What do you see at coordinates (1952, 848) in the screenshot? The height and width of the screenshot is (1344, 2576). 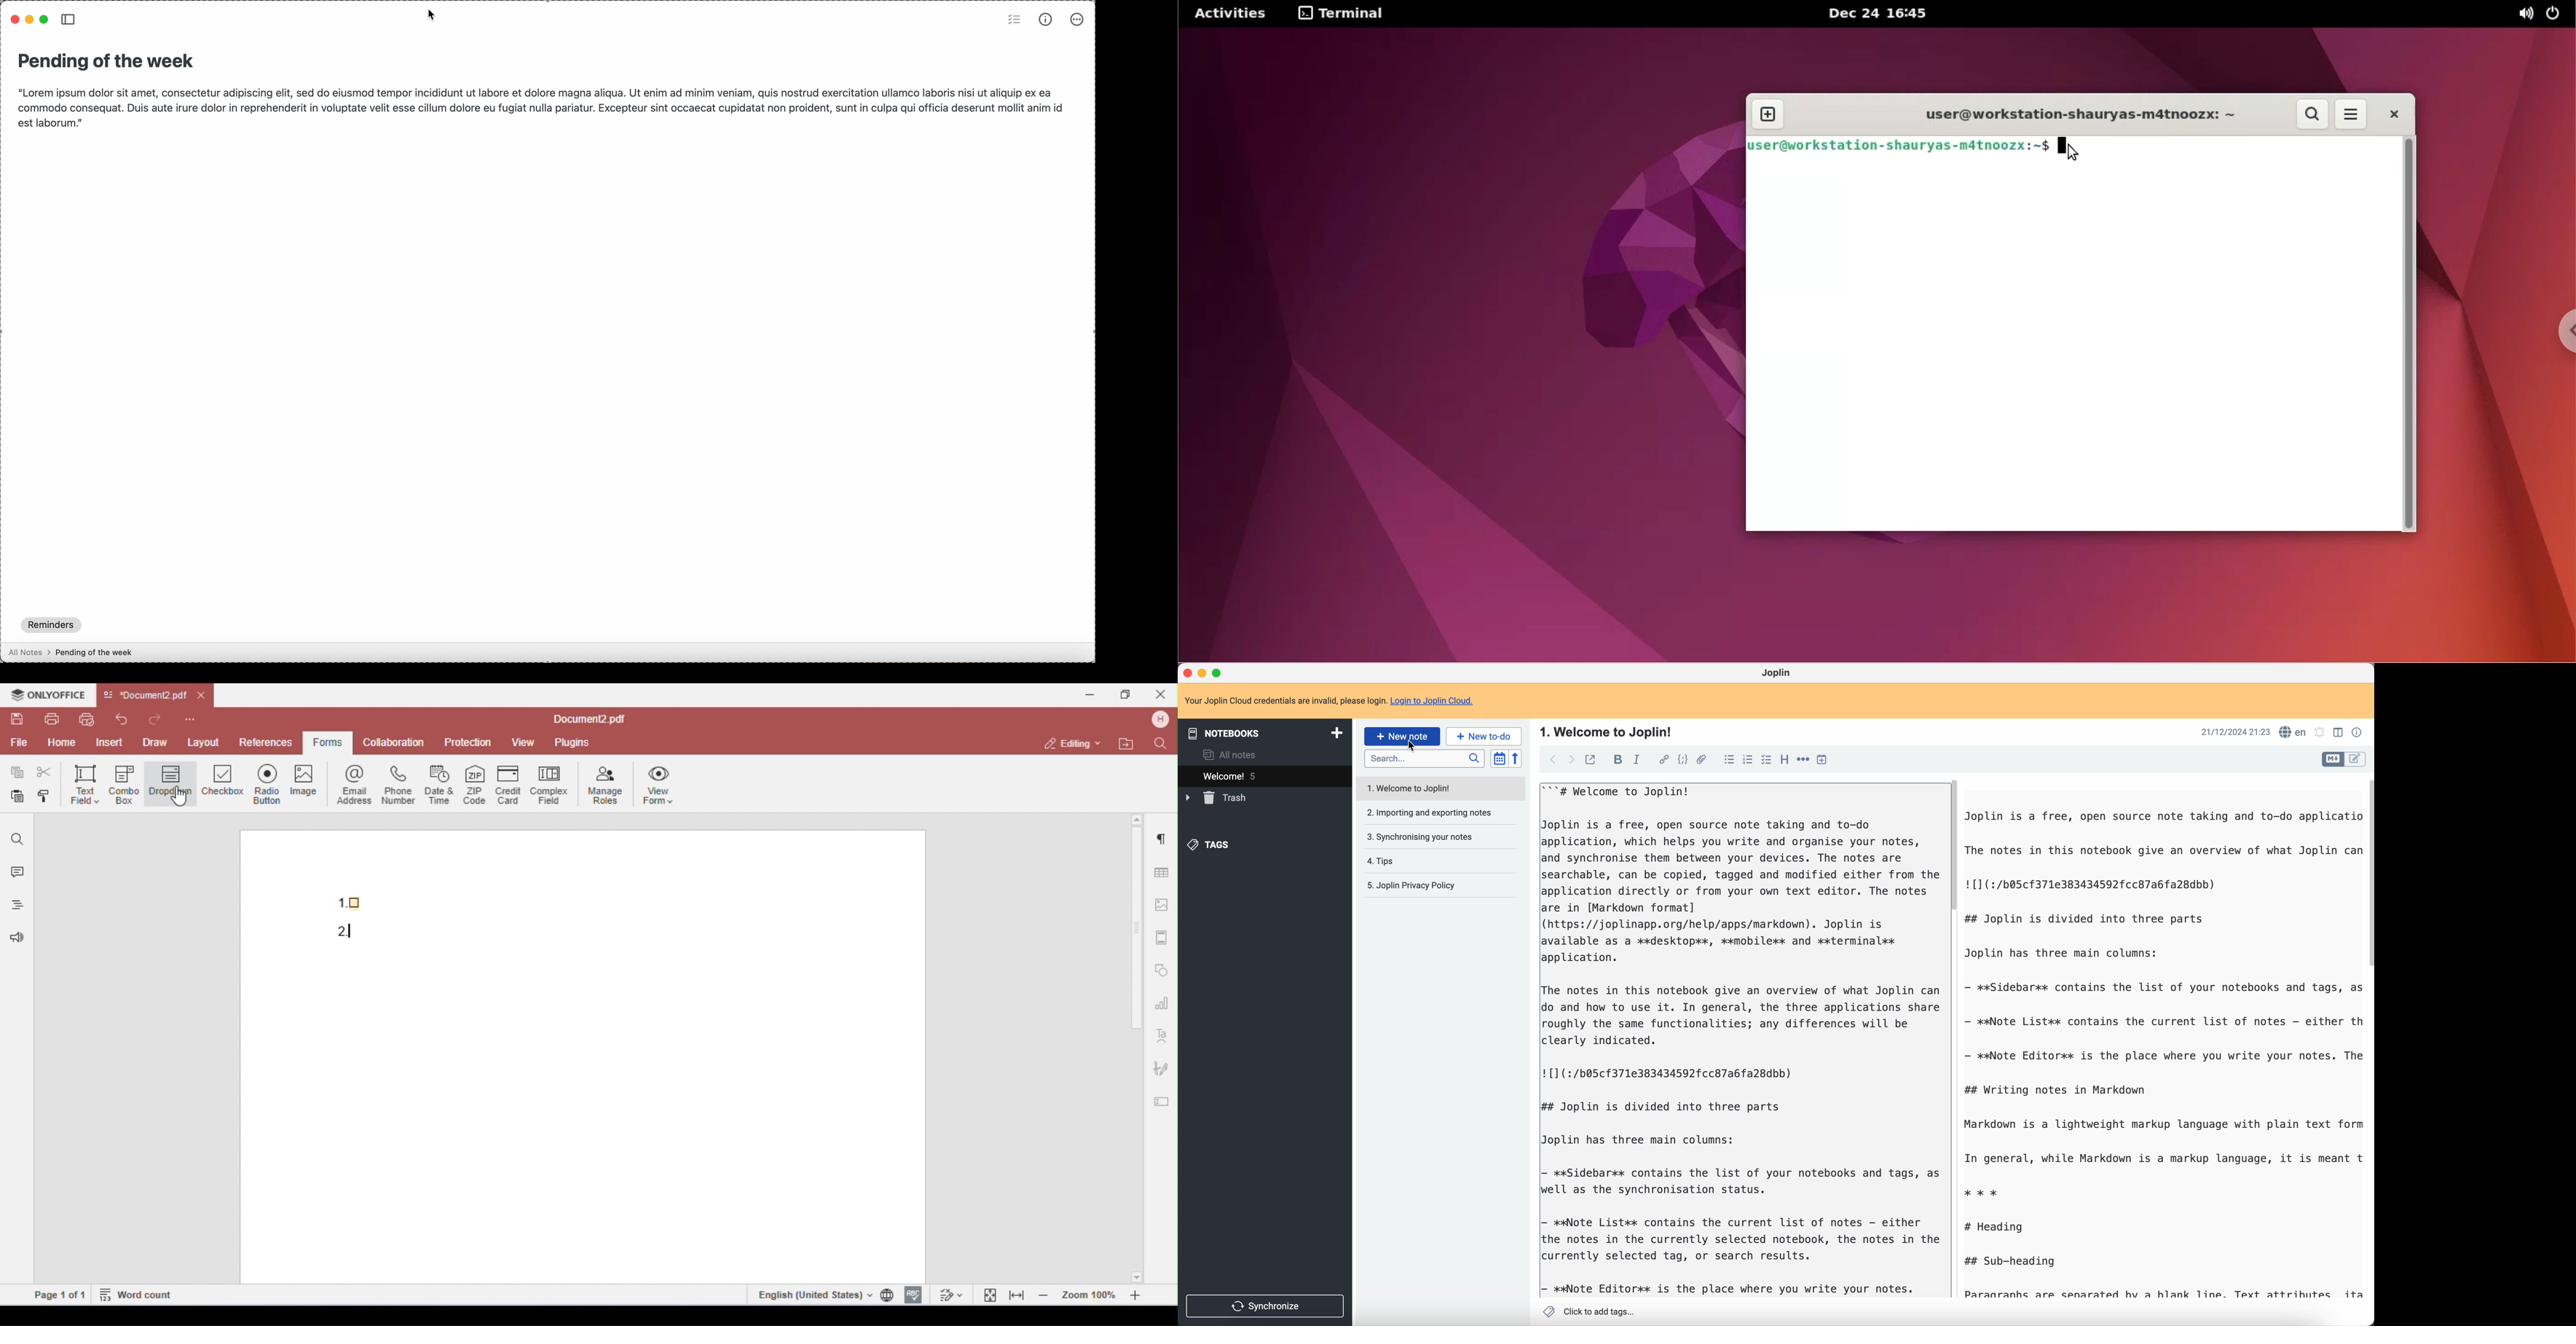 I see `scroll bar` at bounding box center [1952, 848].